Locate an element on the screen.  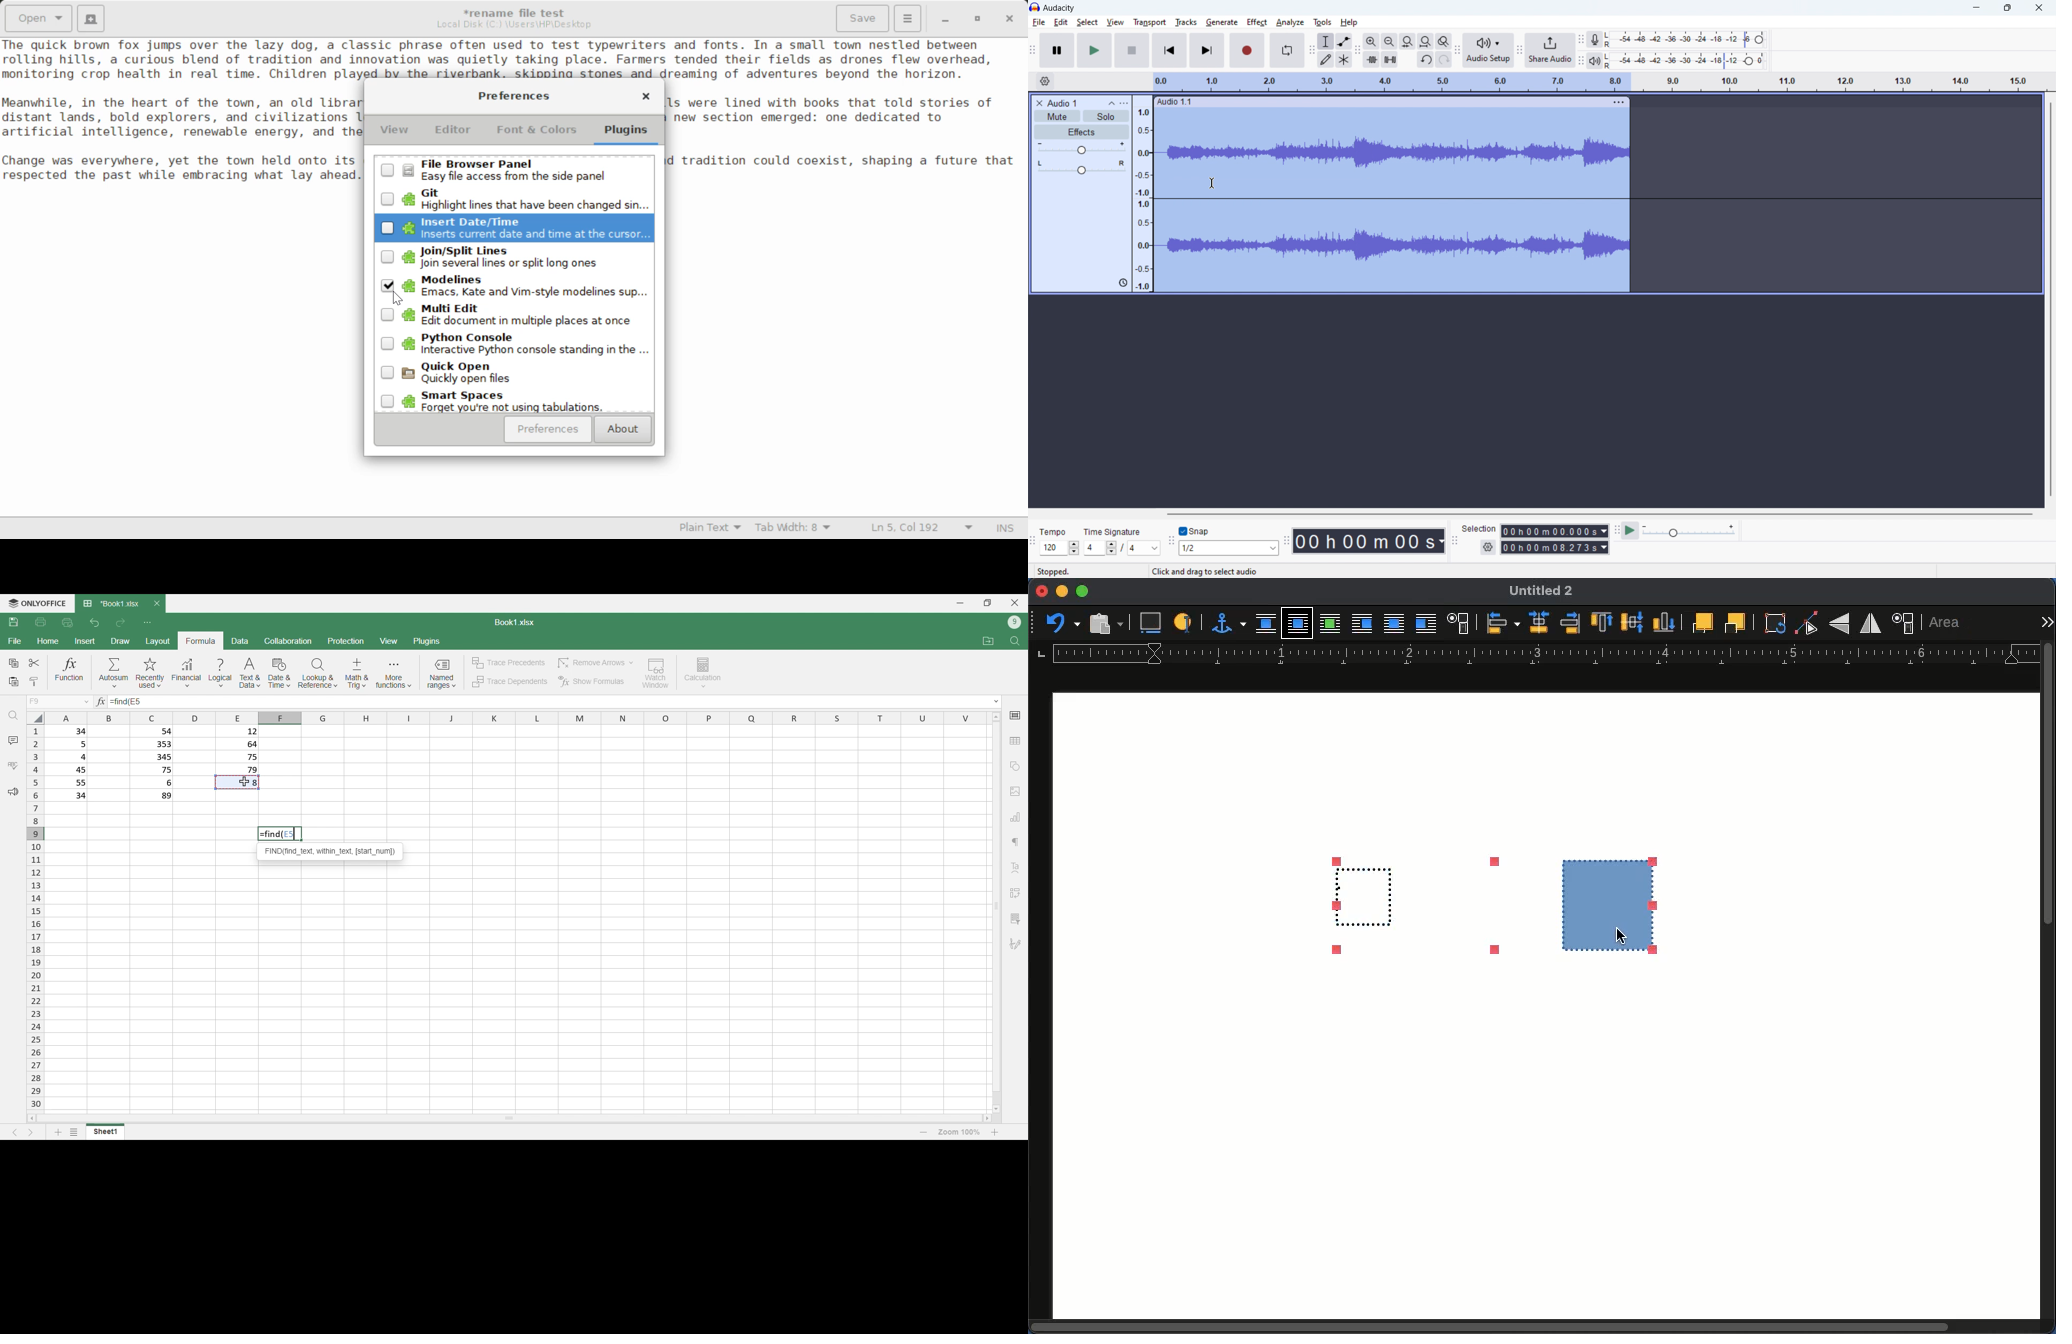
Autosum is located at coordinates (114, 672).